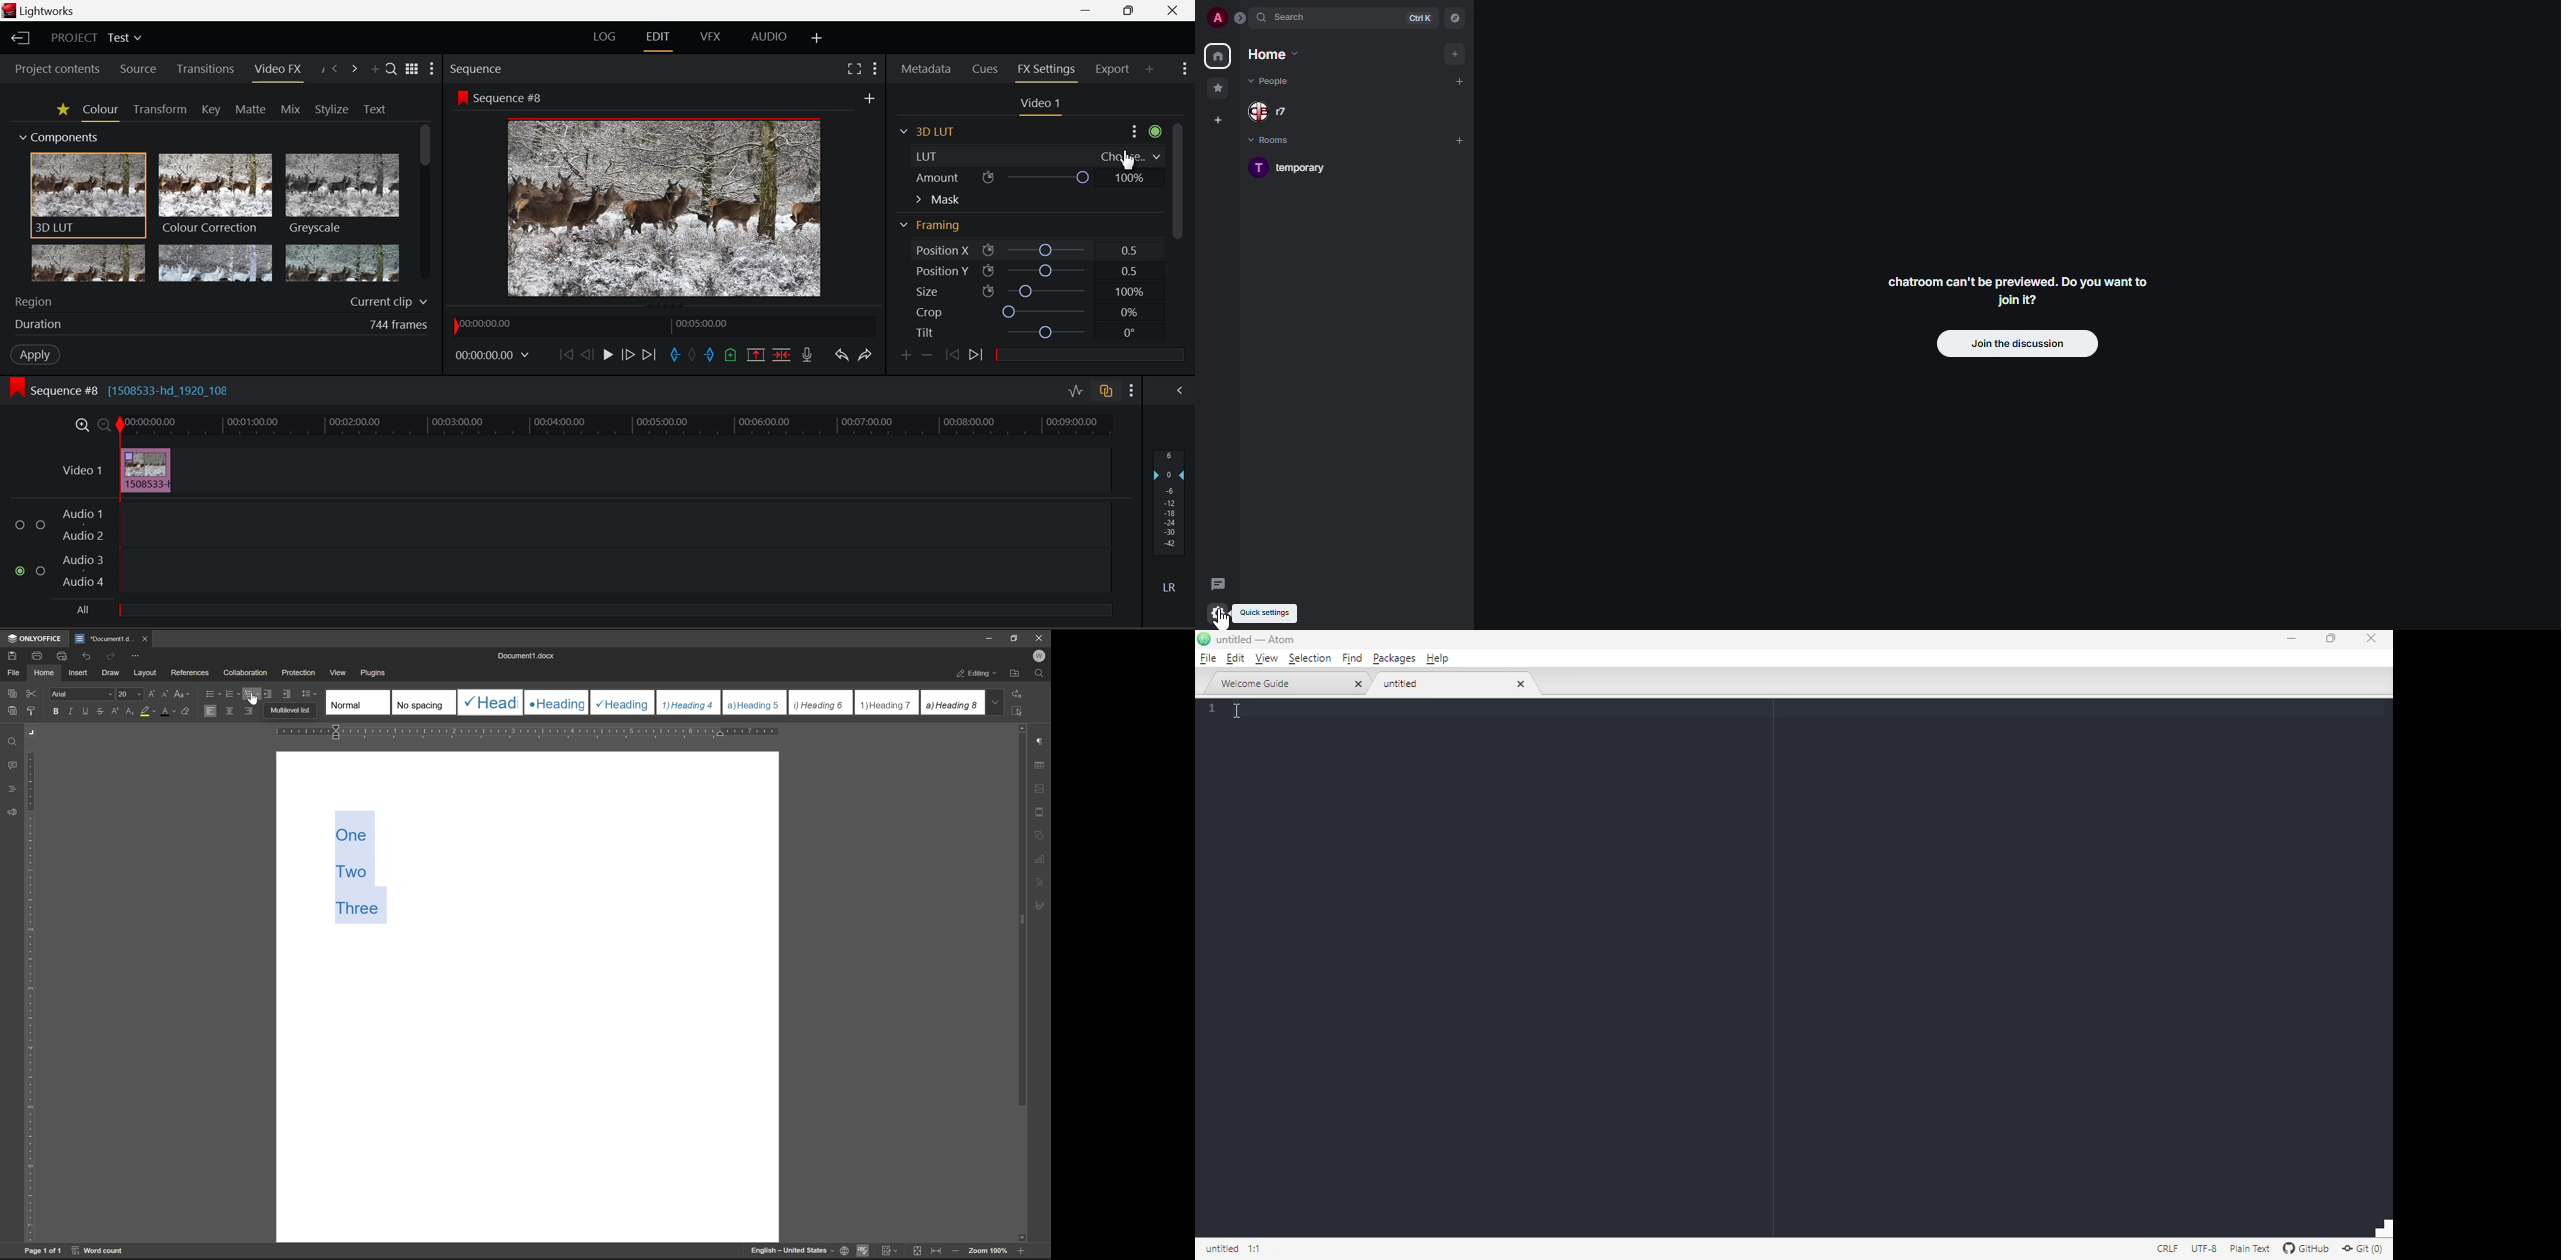 The width and height of the screenshot is (2576, 1260). What do you see at coordinates (1438, 658) in the screenshot?
I see `help` at bounding box center [1438, 658].